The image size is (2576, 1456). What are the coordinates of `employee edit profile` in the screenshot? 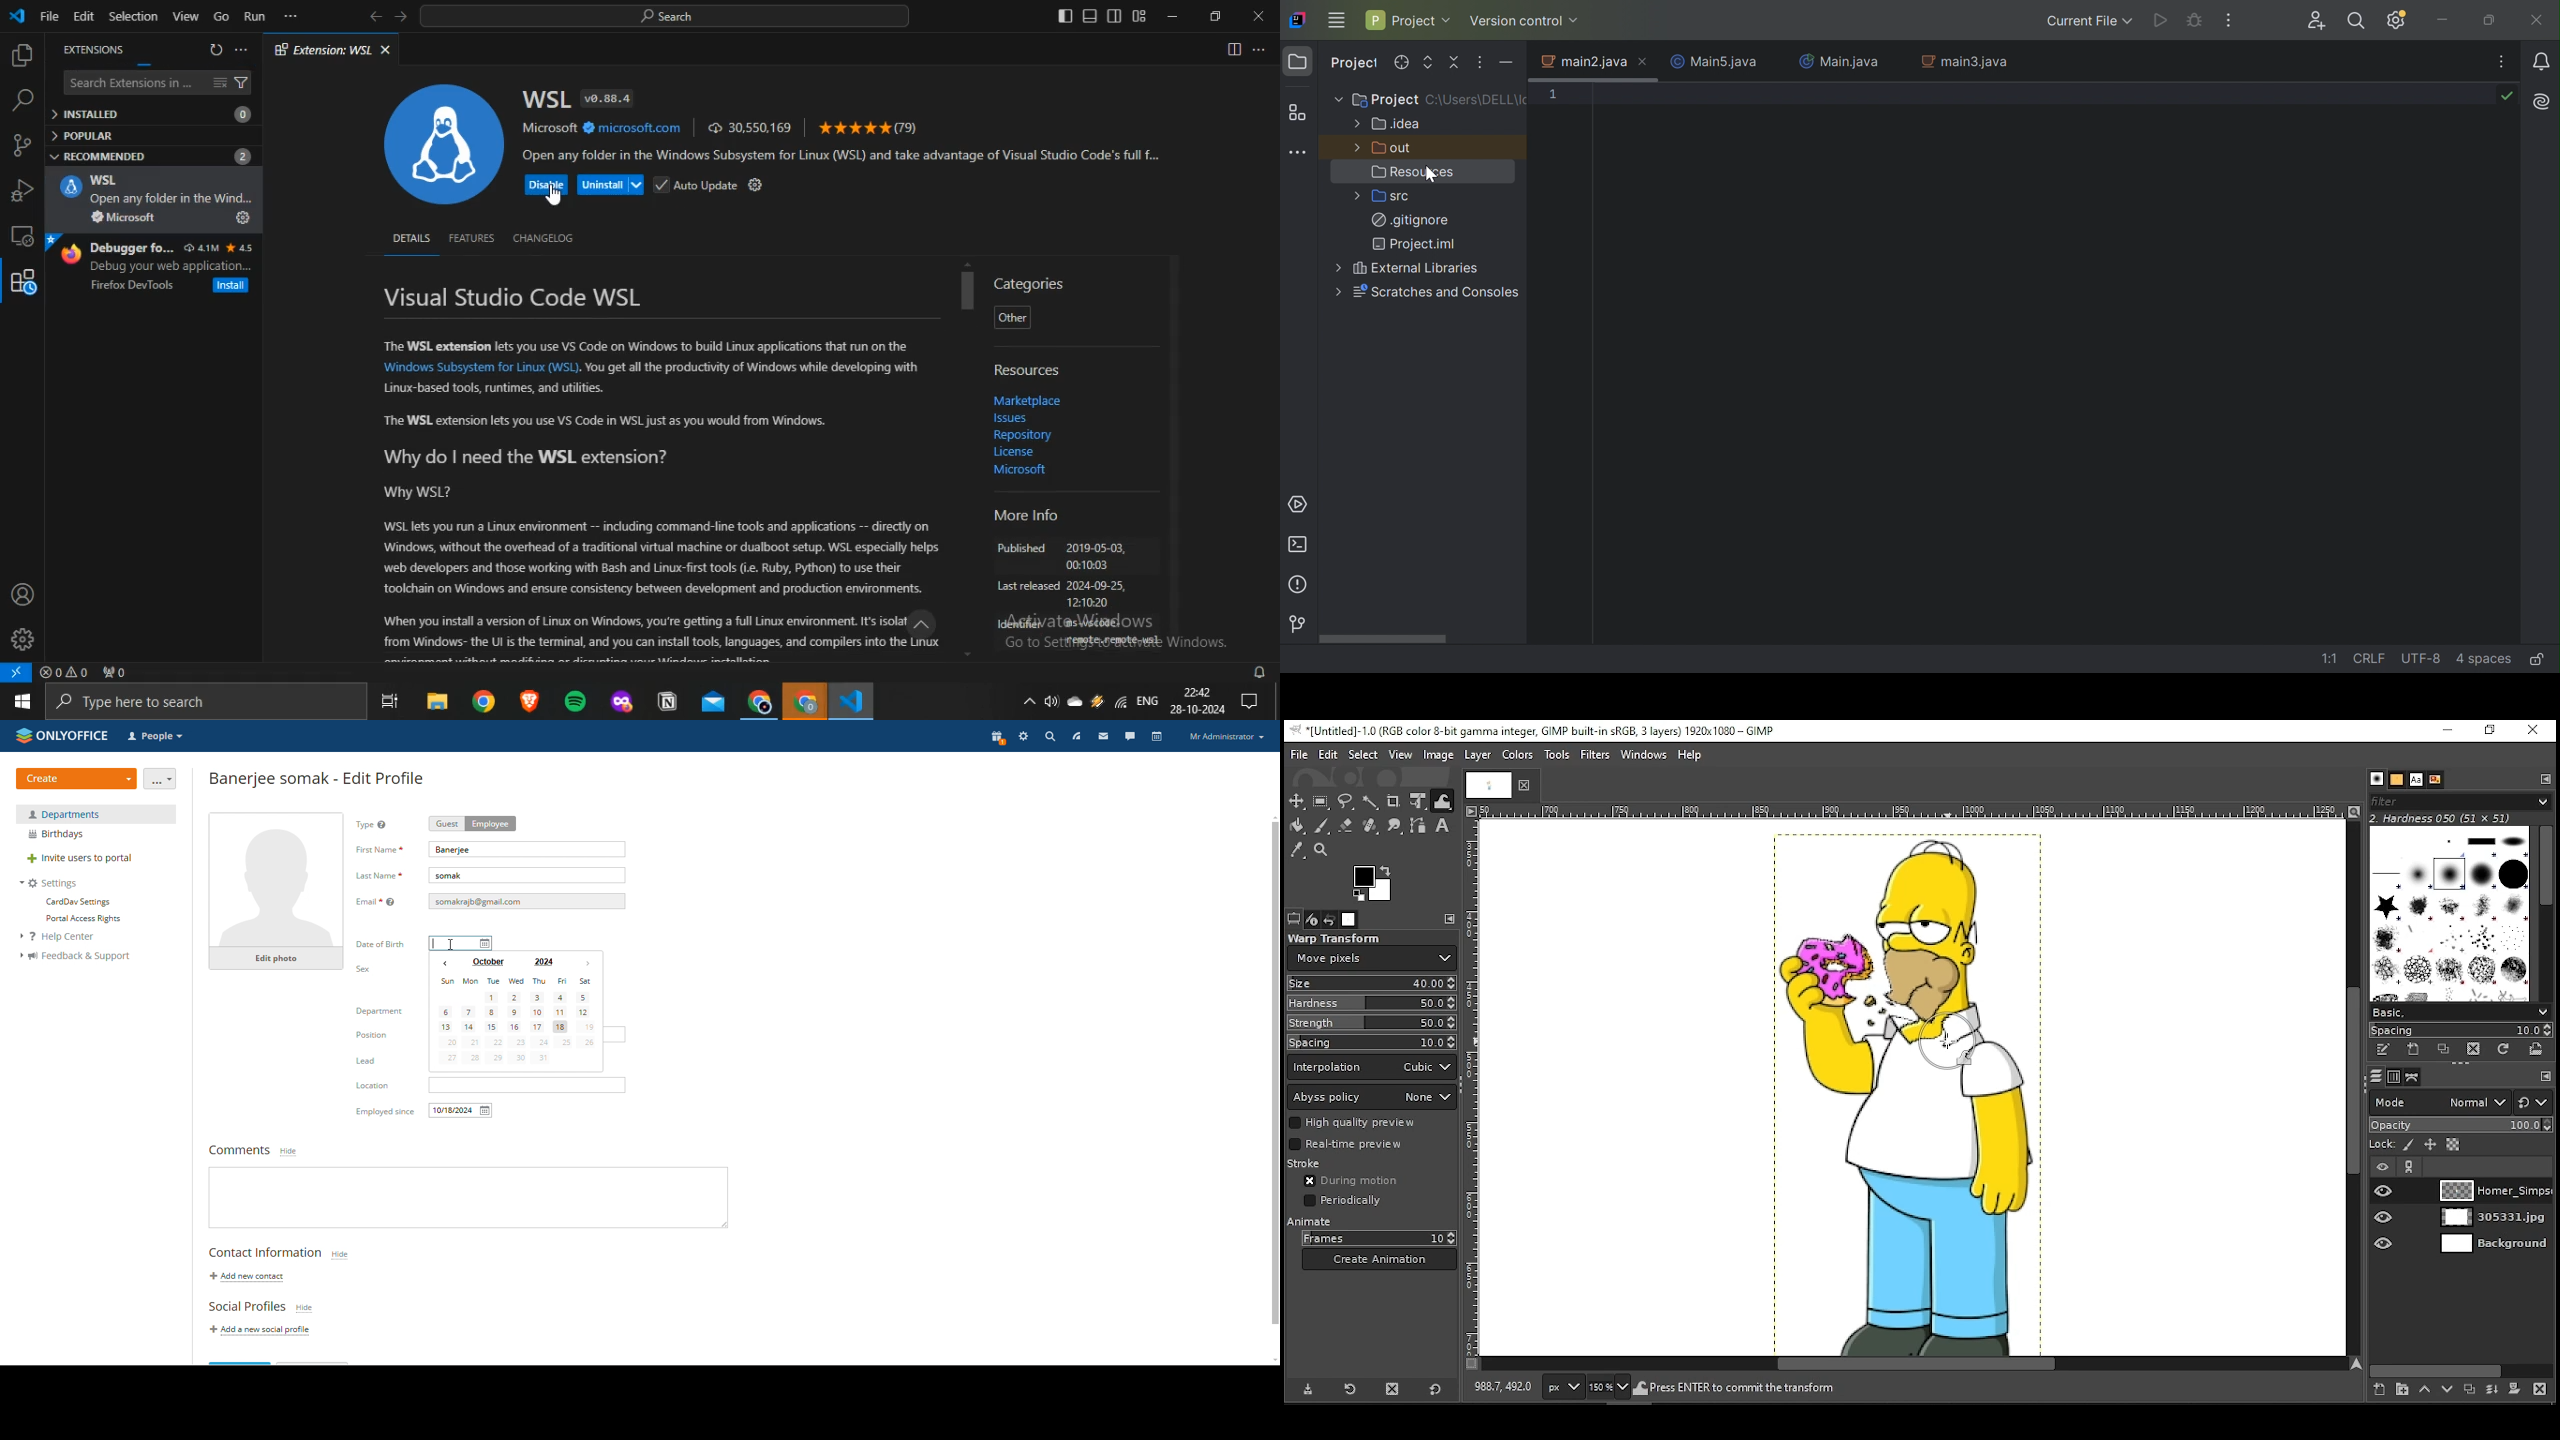 It's located at (318, 777).